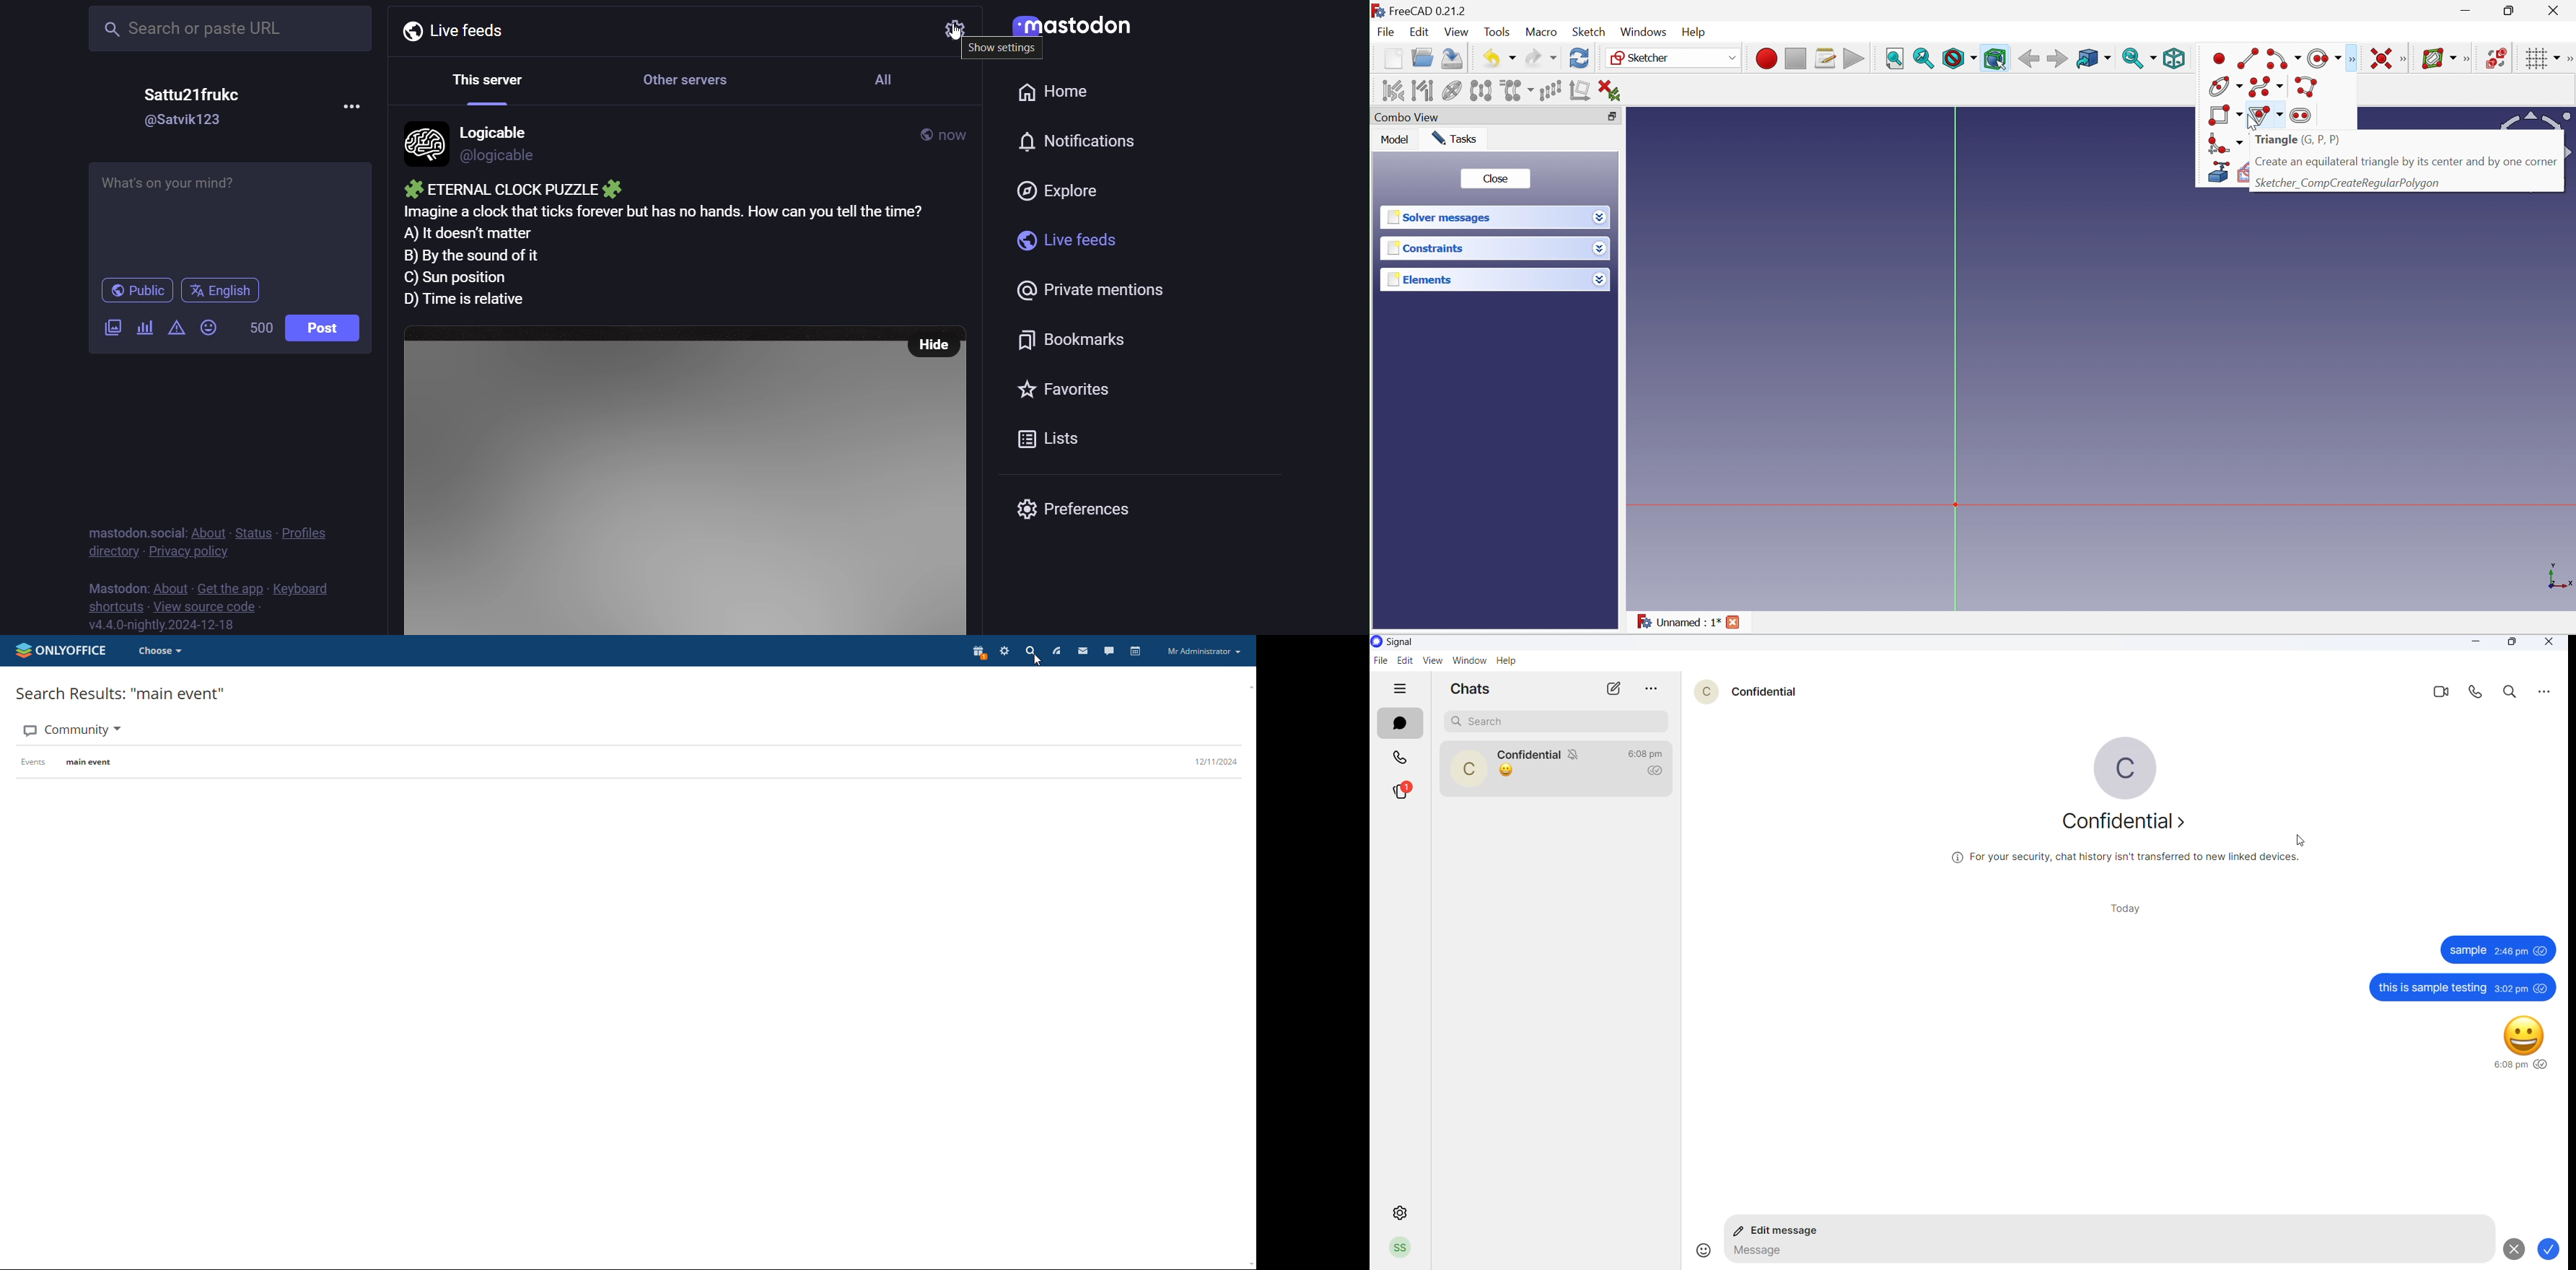 This screenshot has width=2576, height=1288. Describe the element at coordinates (227, 31) in the screenshot. I see `search` at that location.